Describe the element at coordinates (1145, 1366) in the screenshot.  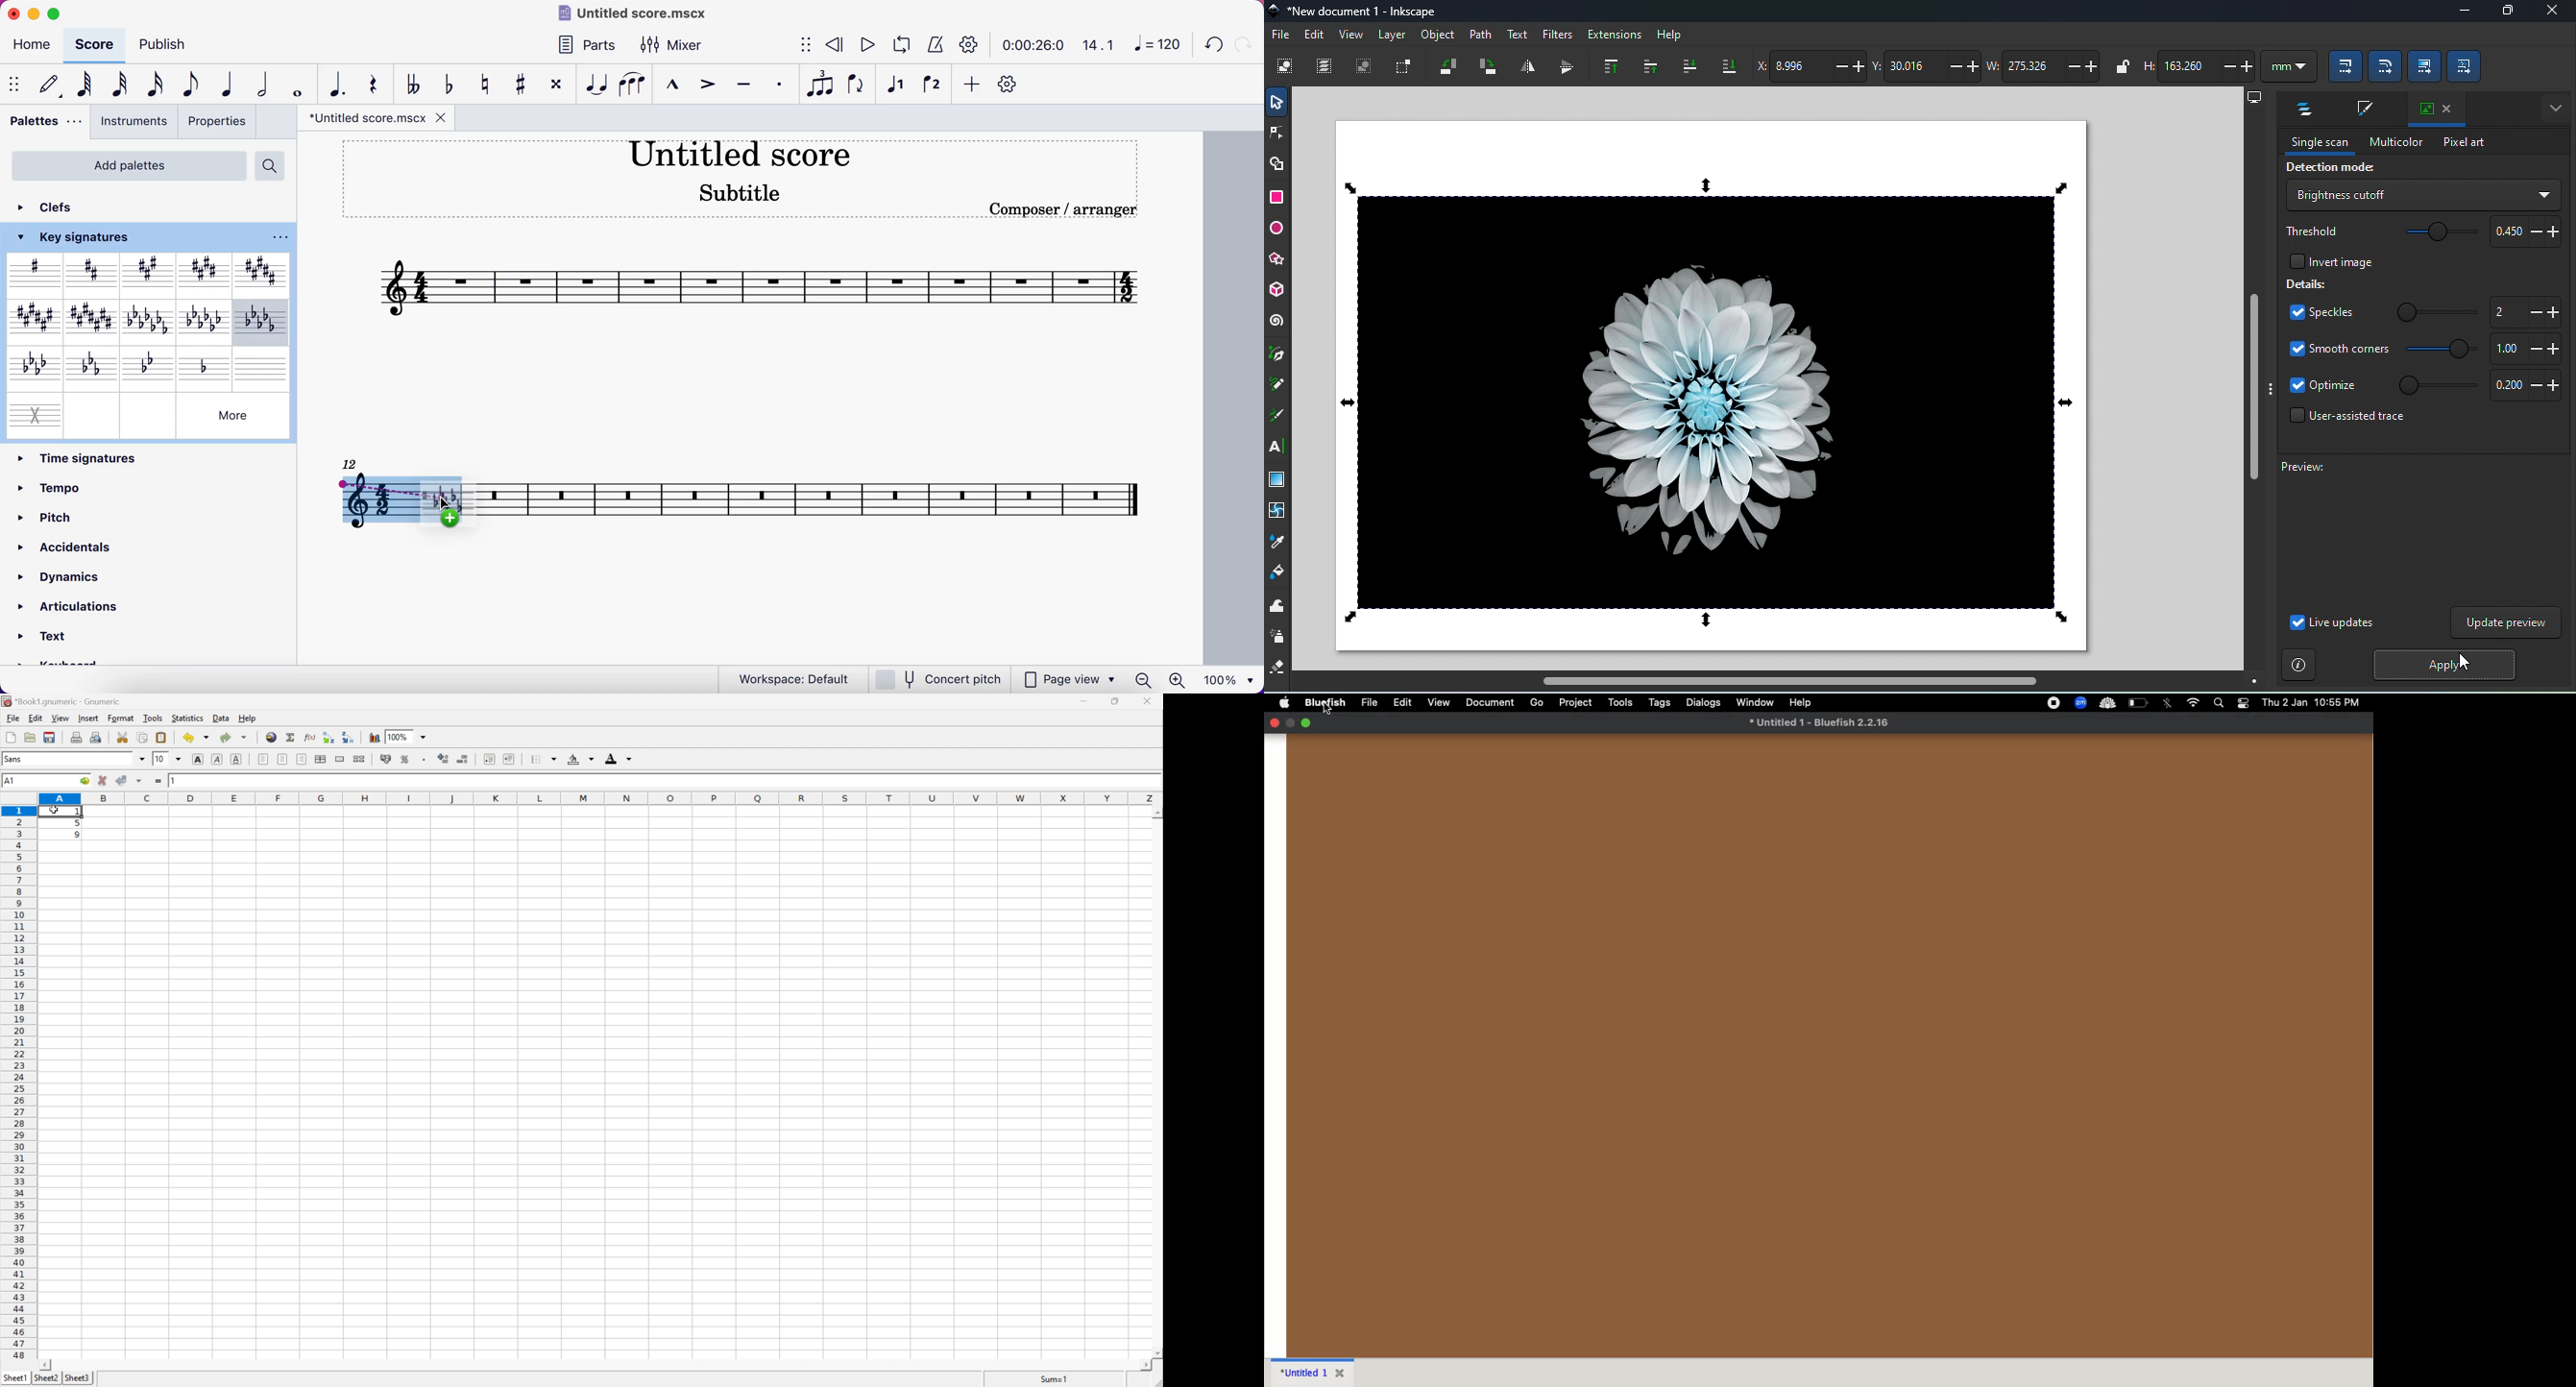
I see `scroll right` at that location.